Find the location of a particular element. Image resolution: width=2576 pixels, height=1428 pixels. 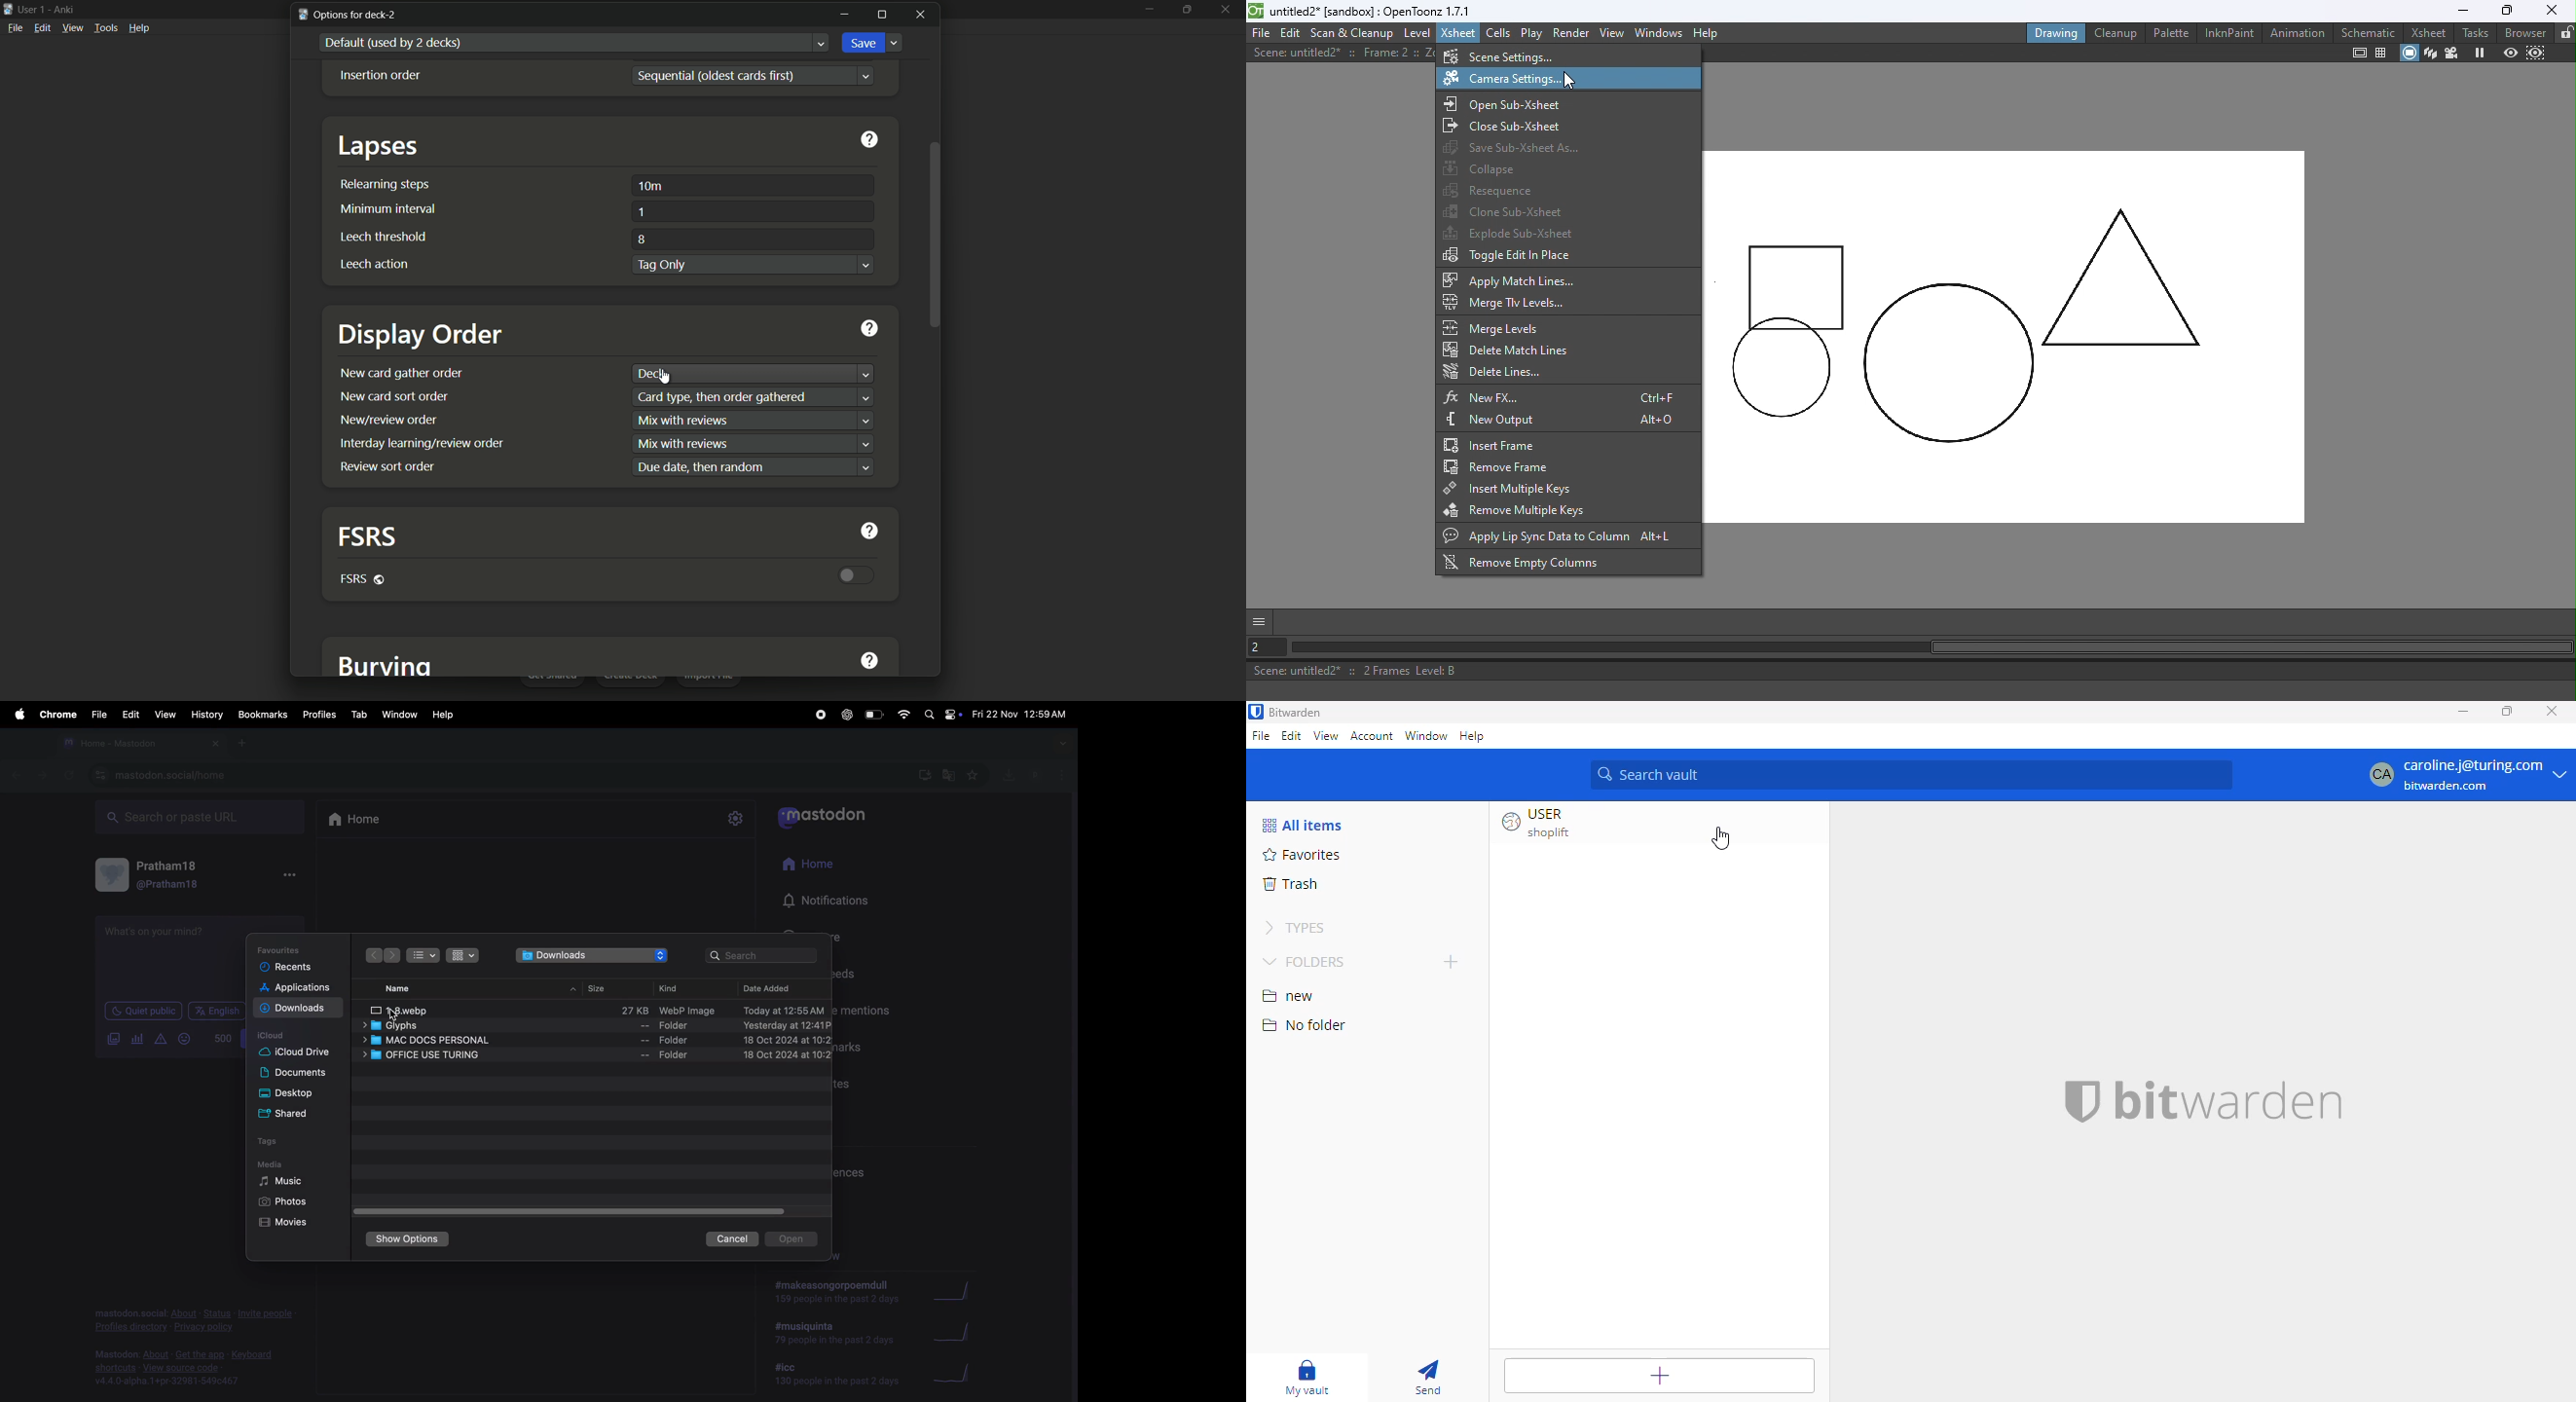

mac docs perosnal files is located at coordinates (596, 1041).